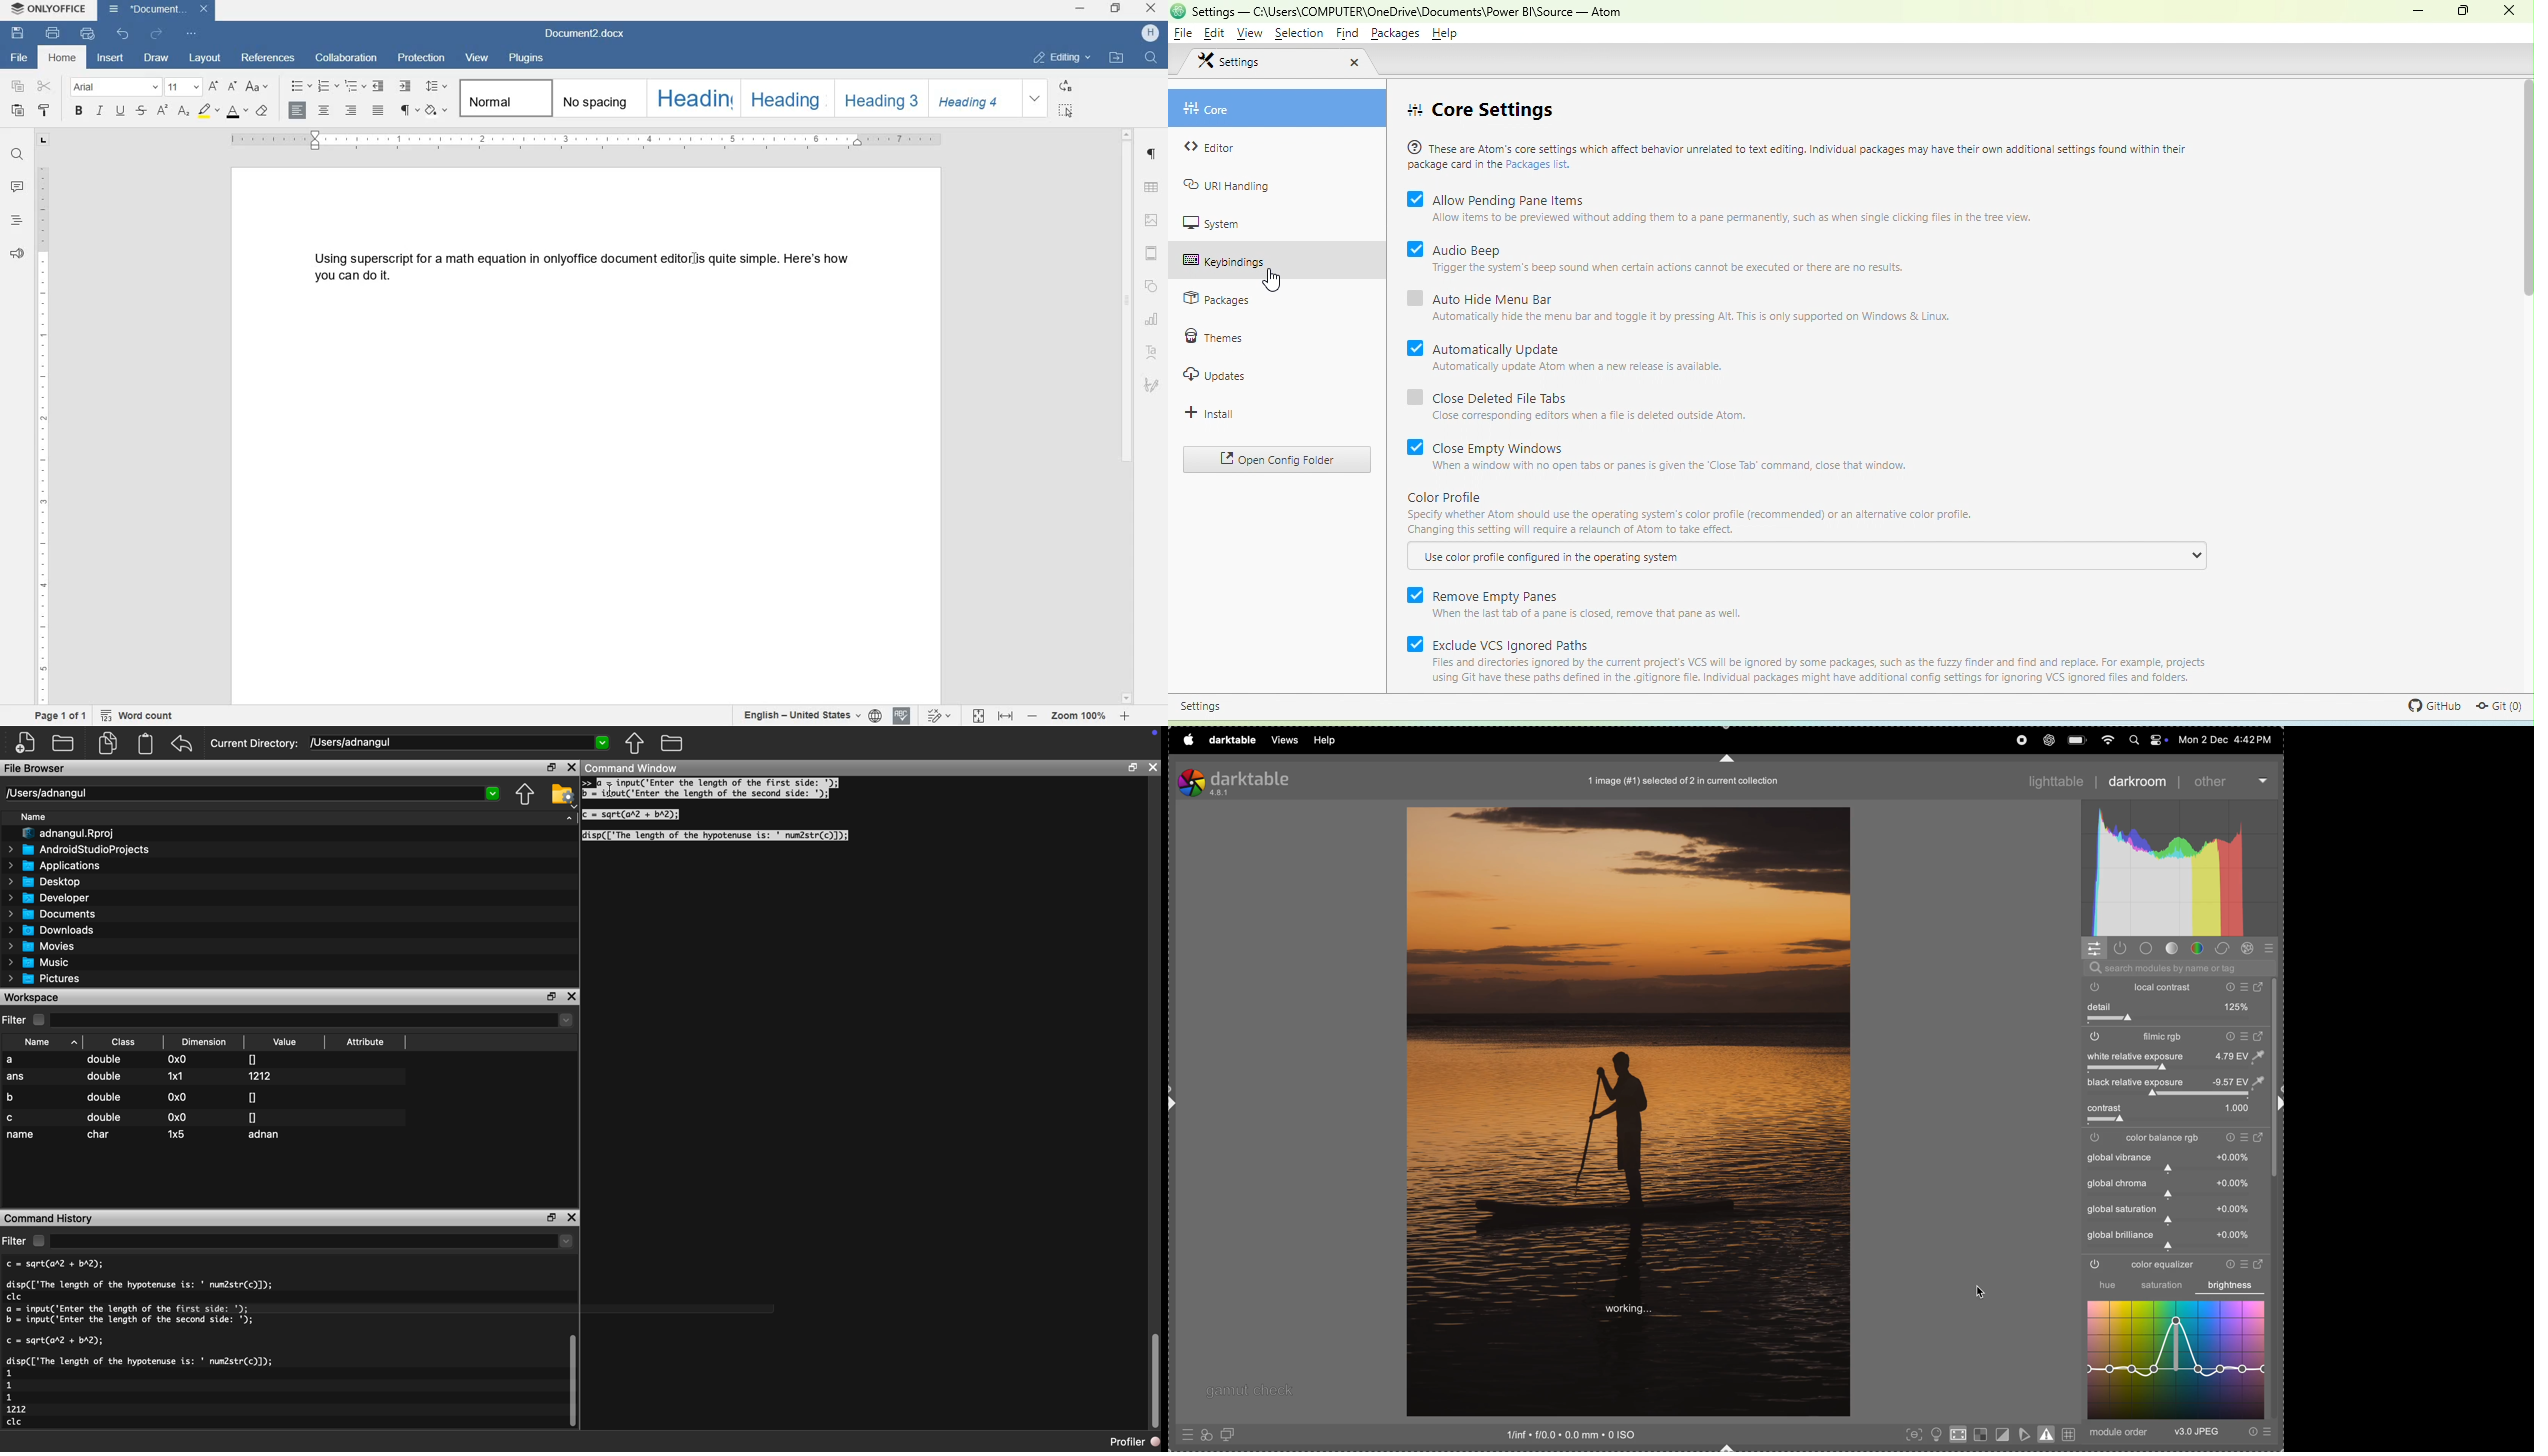 The height and width of the screenshot is (1456, 2548). I want to click on tone, so click(2172, 949).